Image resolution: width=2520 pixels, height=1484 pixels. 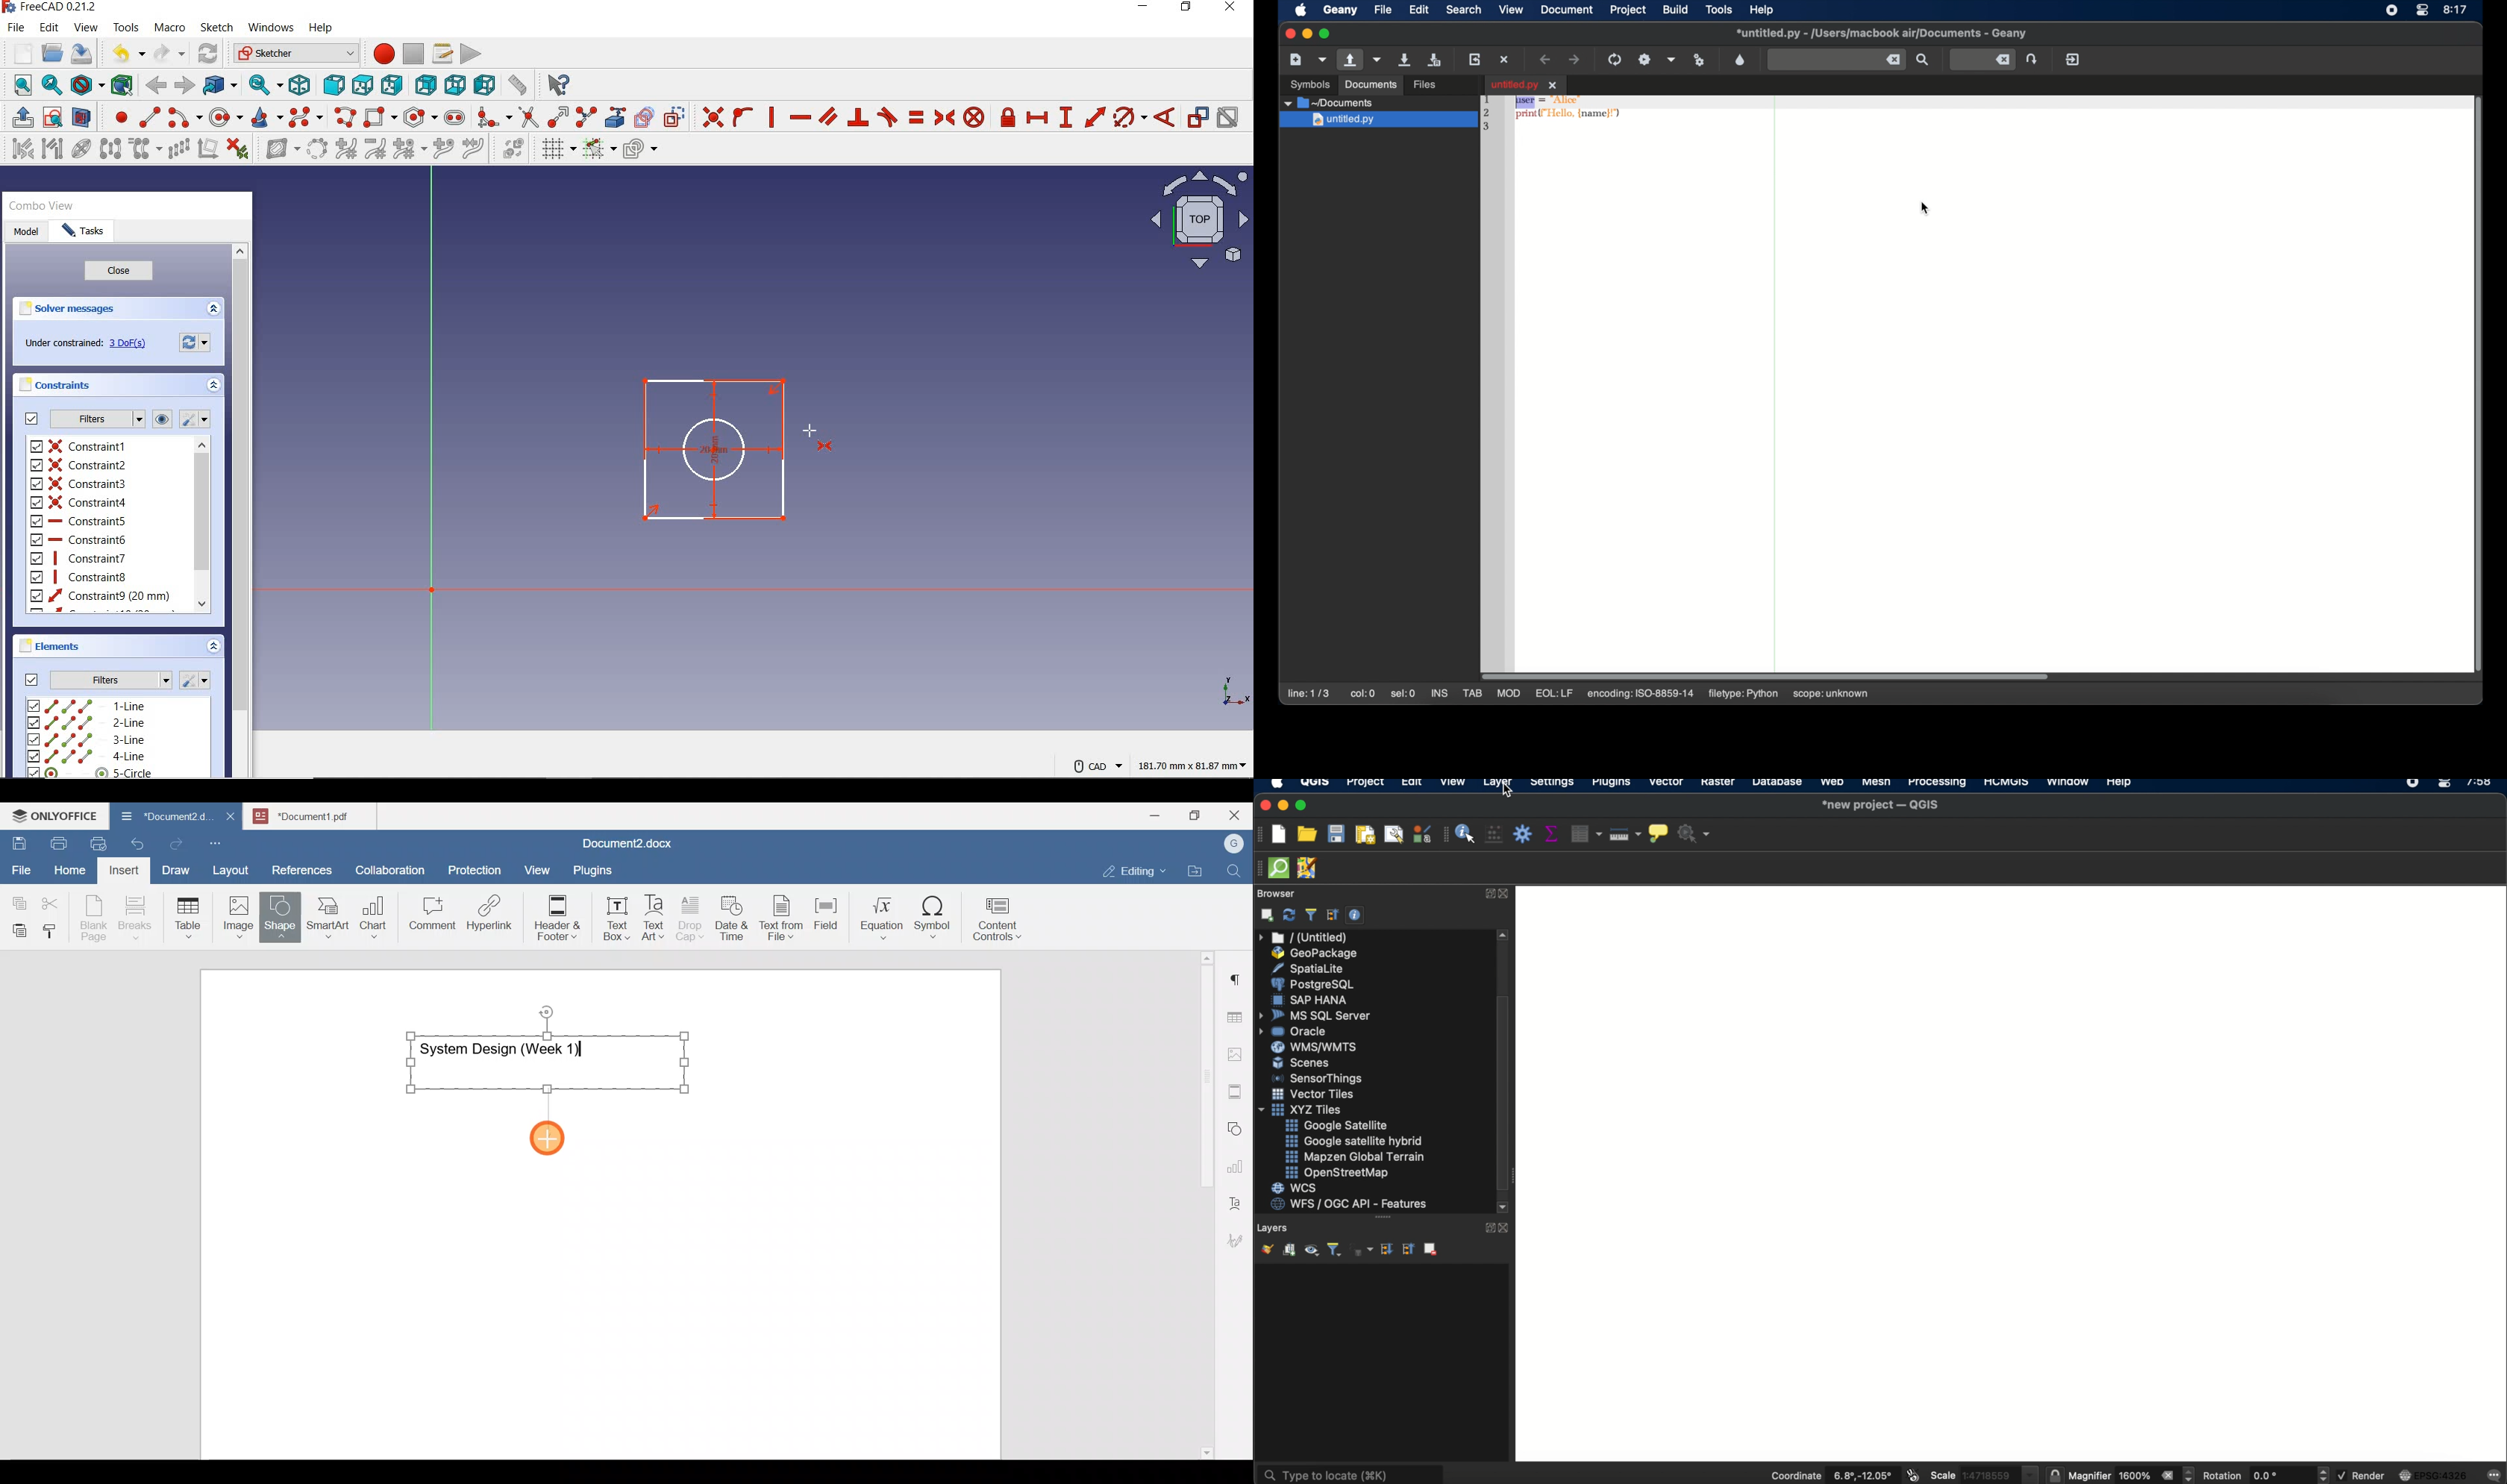 I want to click on isometric, so click(x=300, y=87).